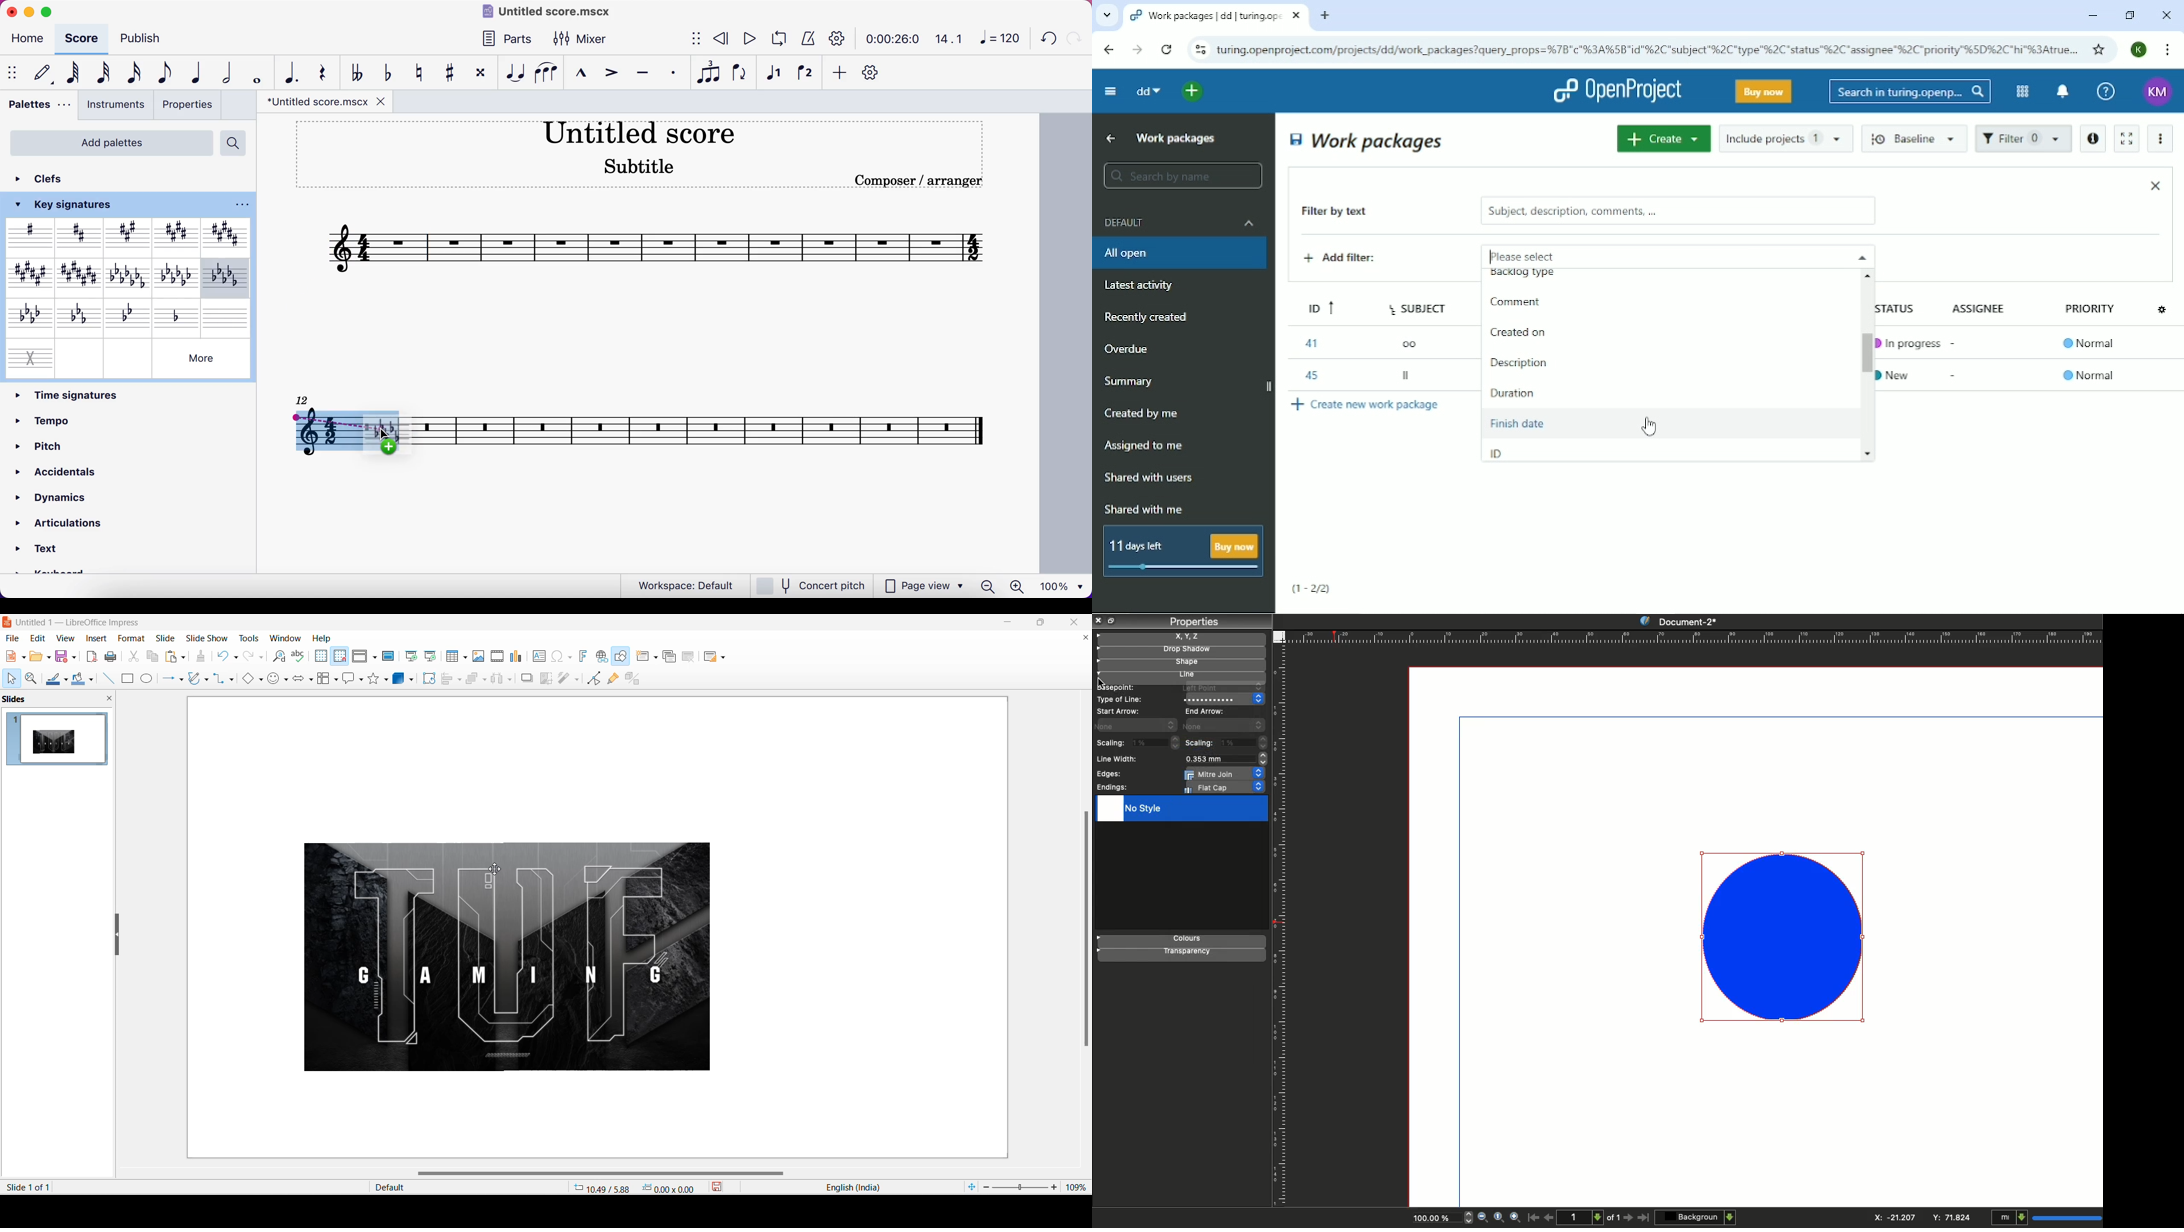  Describe the element at coordinates (1099, 620) in the screenshot. I see `Close` at that location.